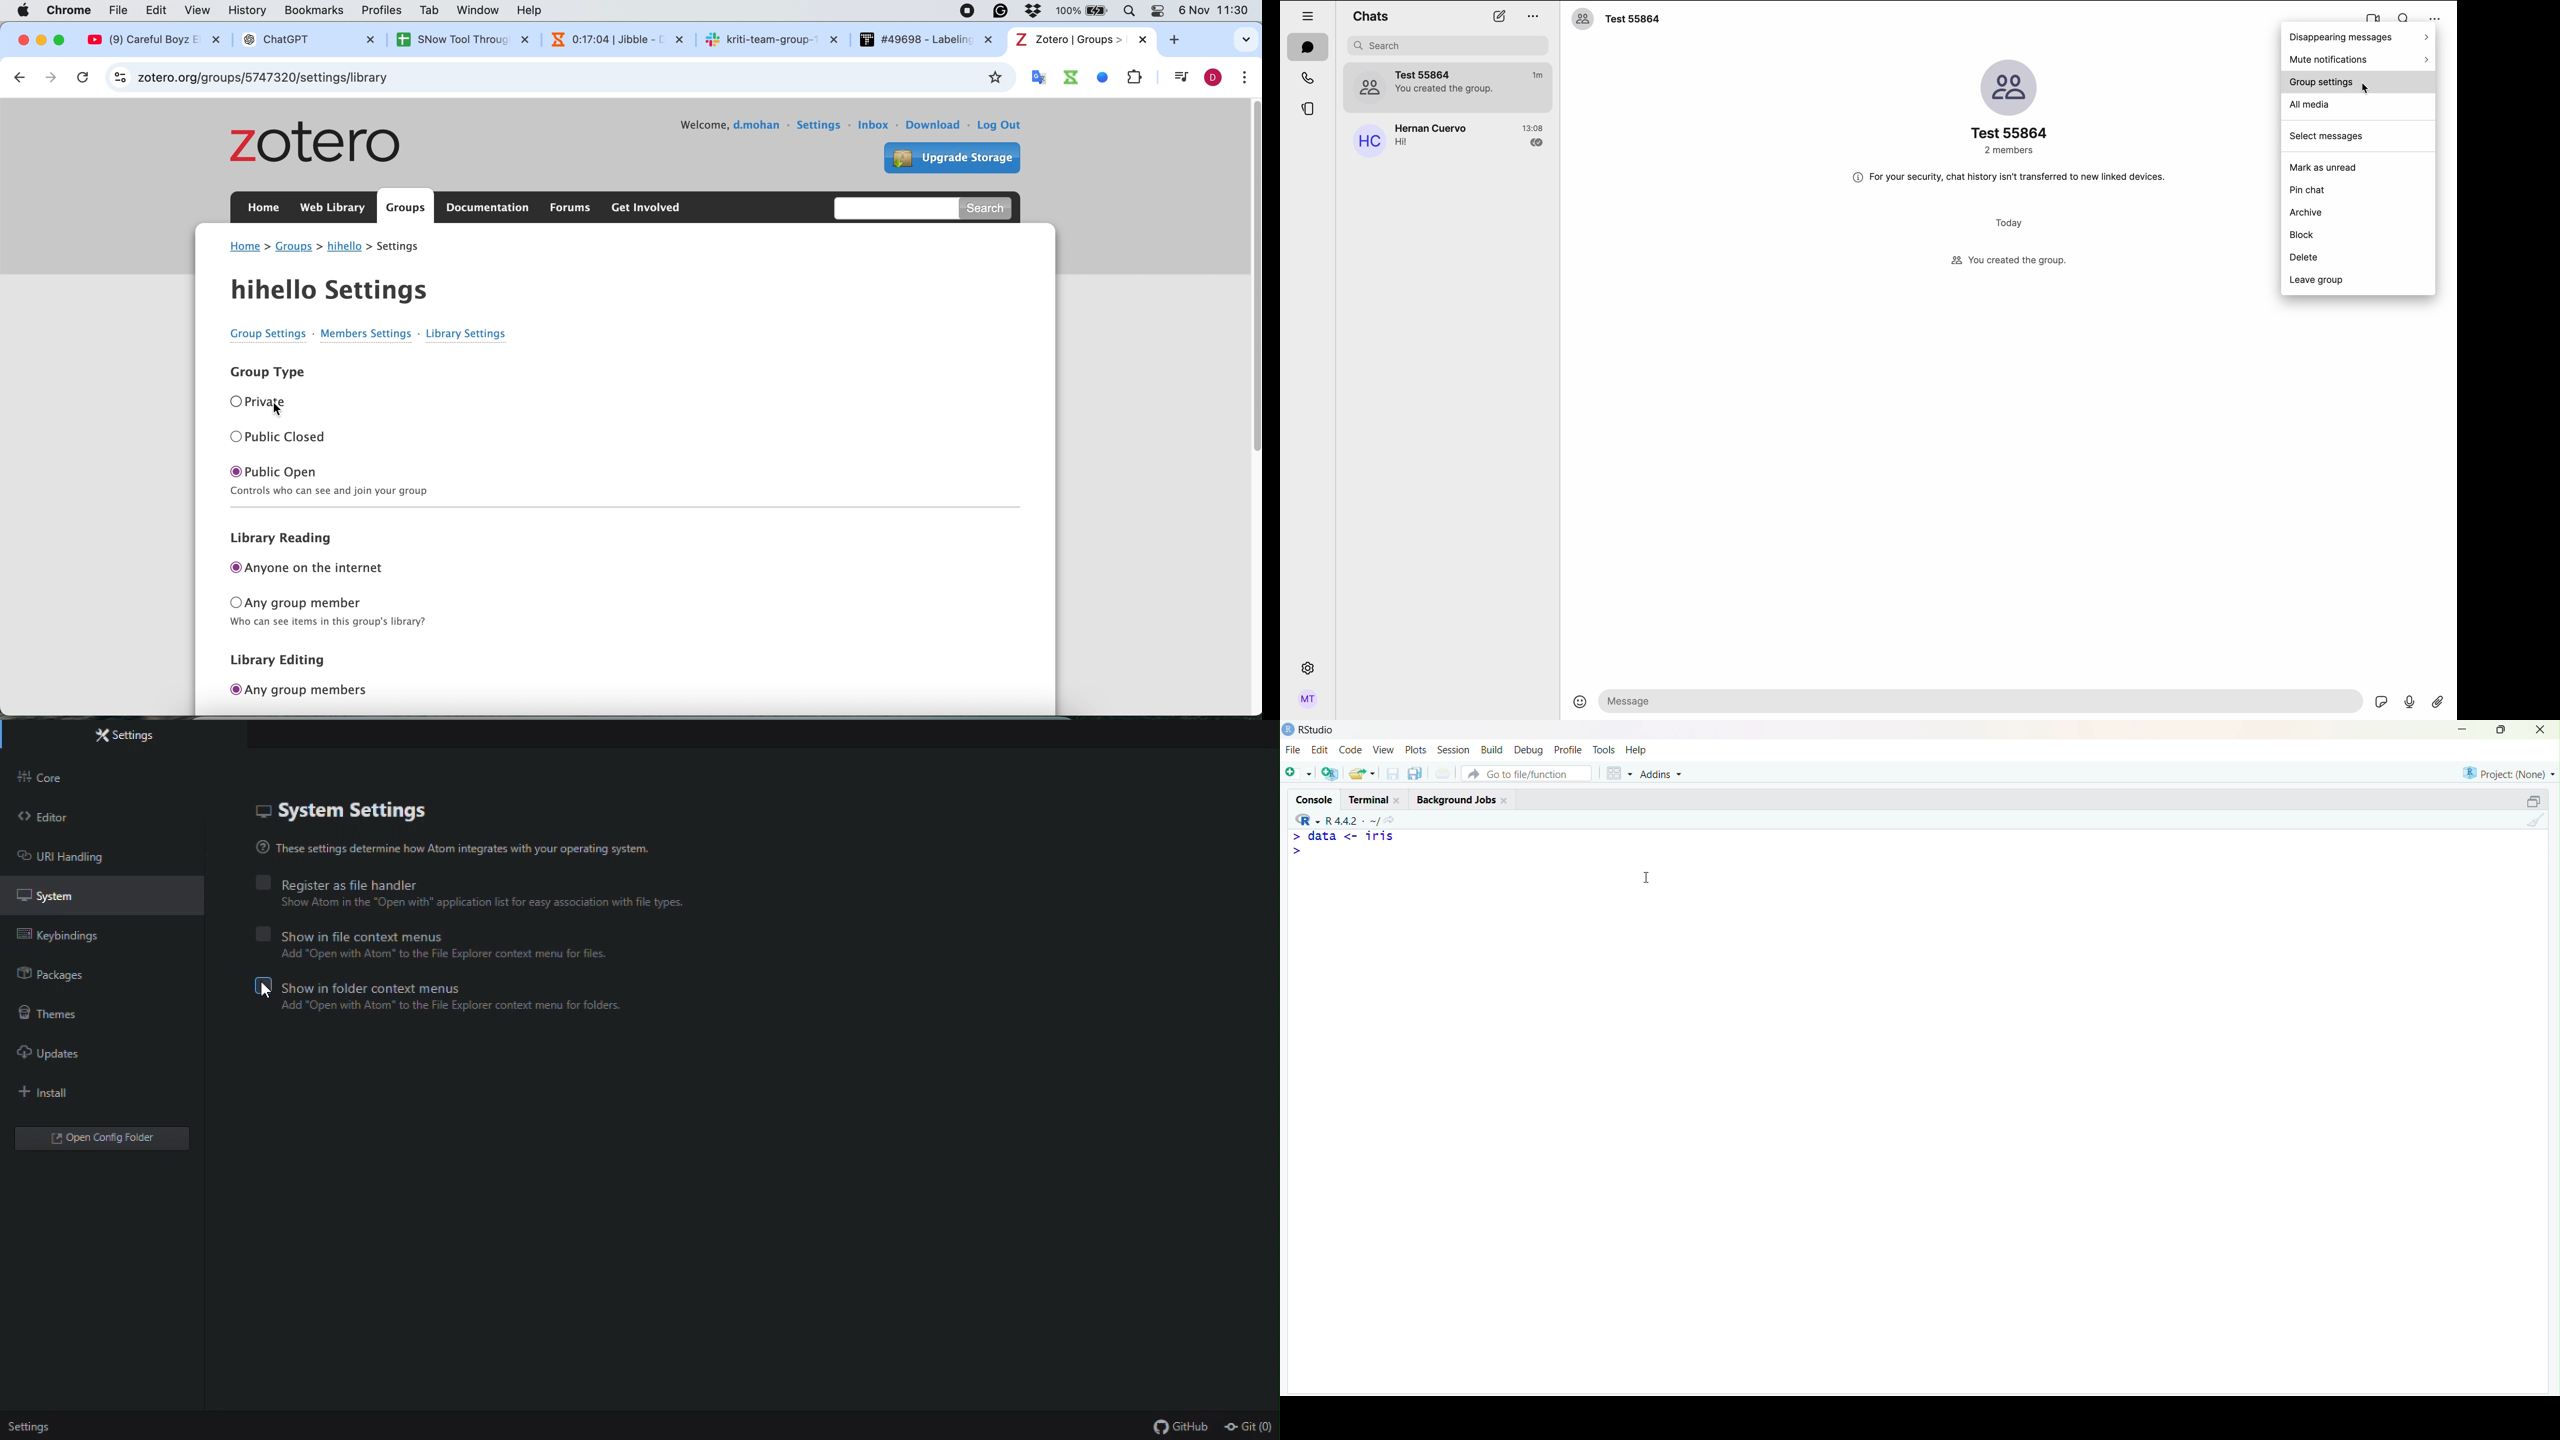 This screenshot has width=2576, height=1456. I want to click on Maximize, so click(2500, 730).